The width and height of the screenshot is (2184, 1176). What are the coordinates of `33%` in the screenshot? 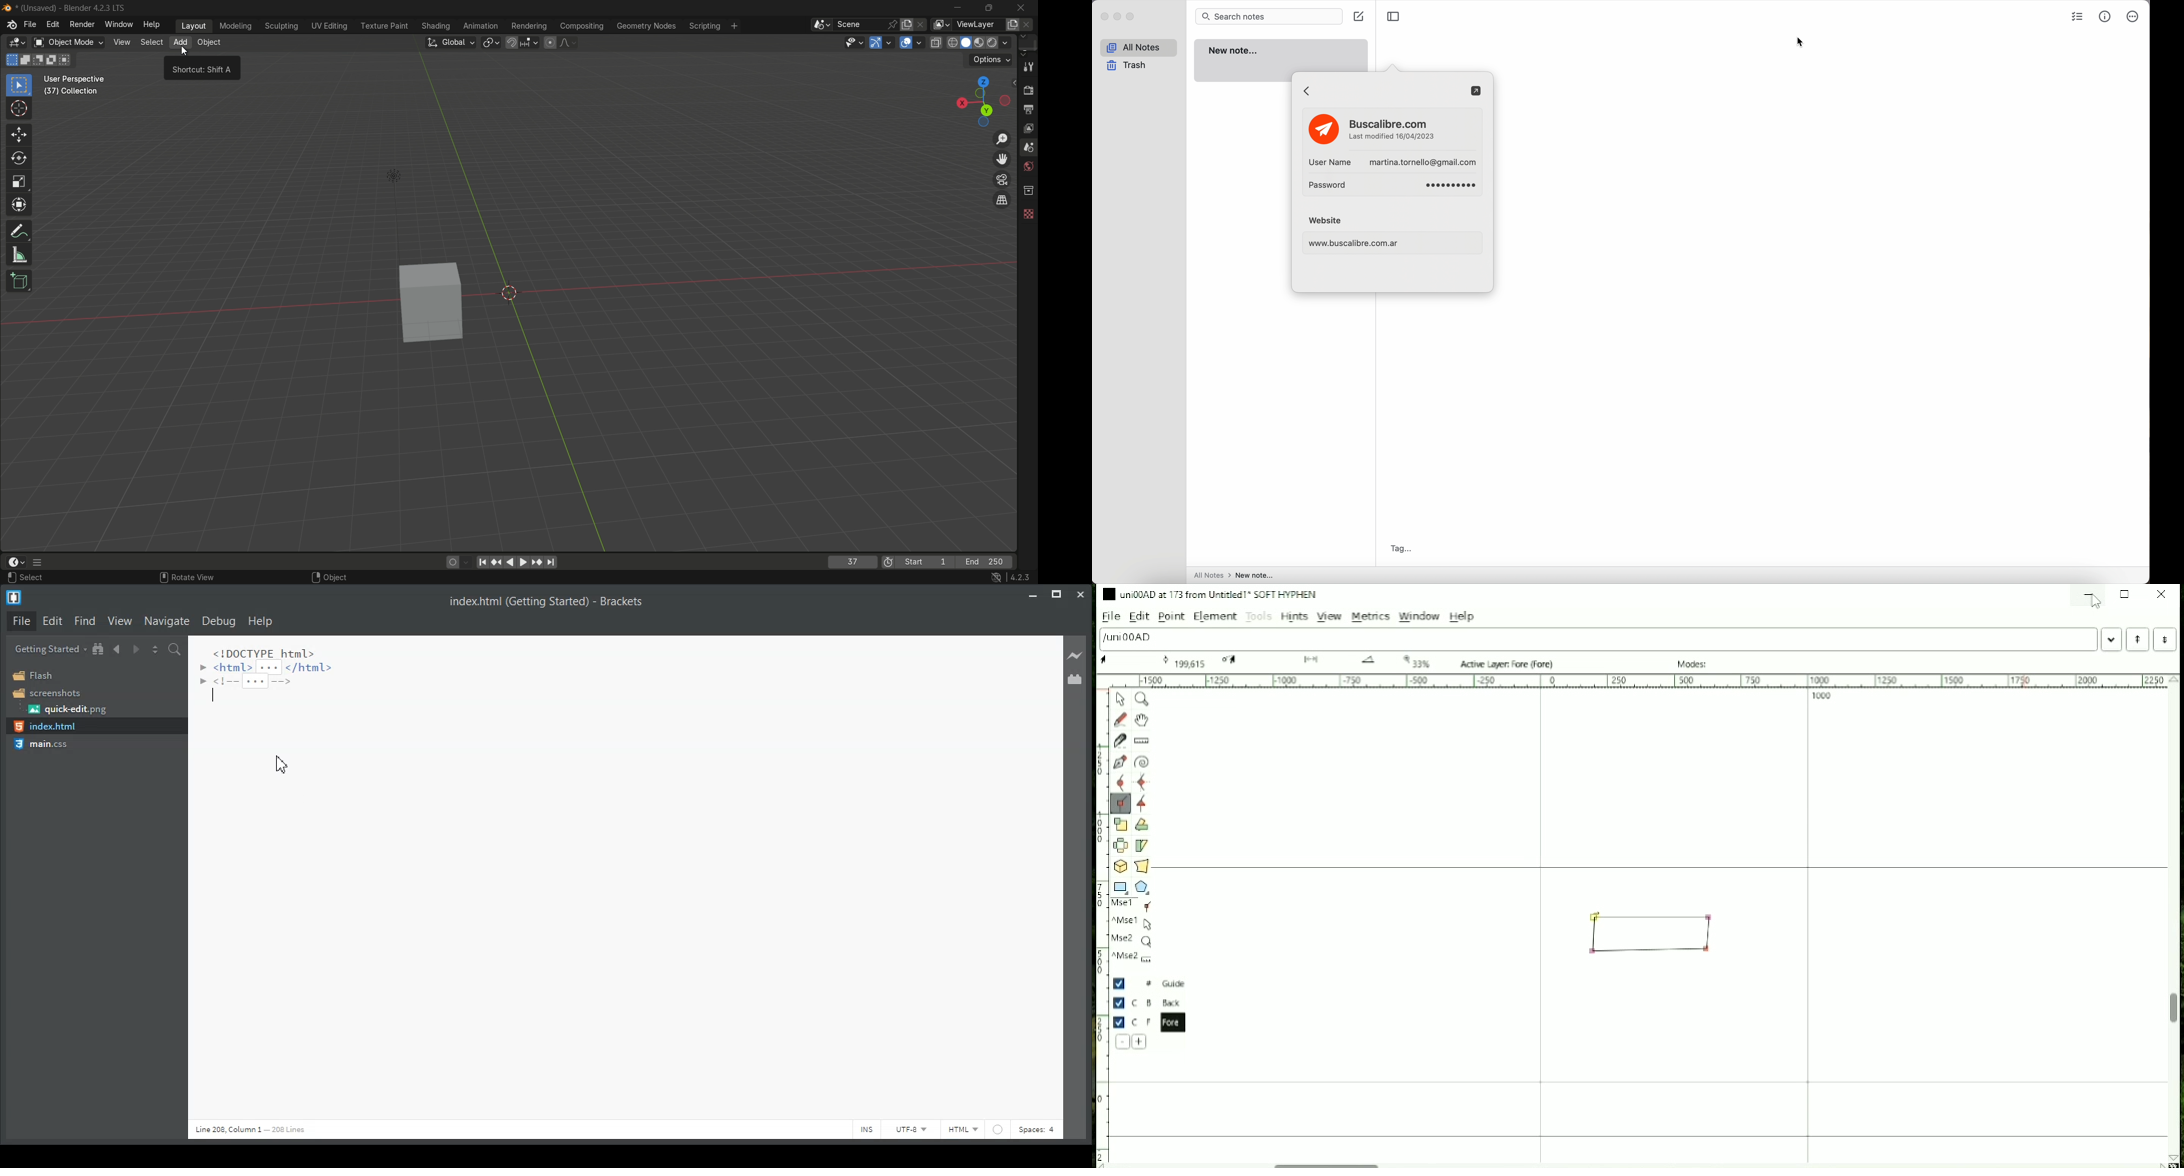 It's located at (1418, 661).